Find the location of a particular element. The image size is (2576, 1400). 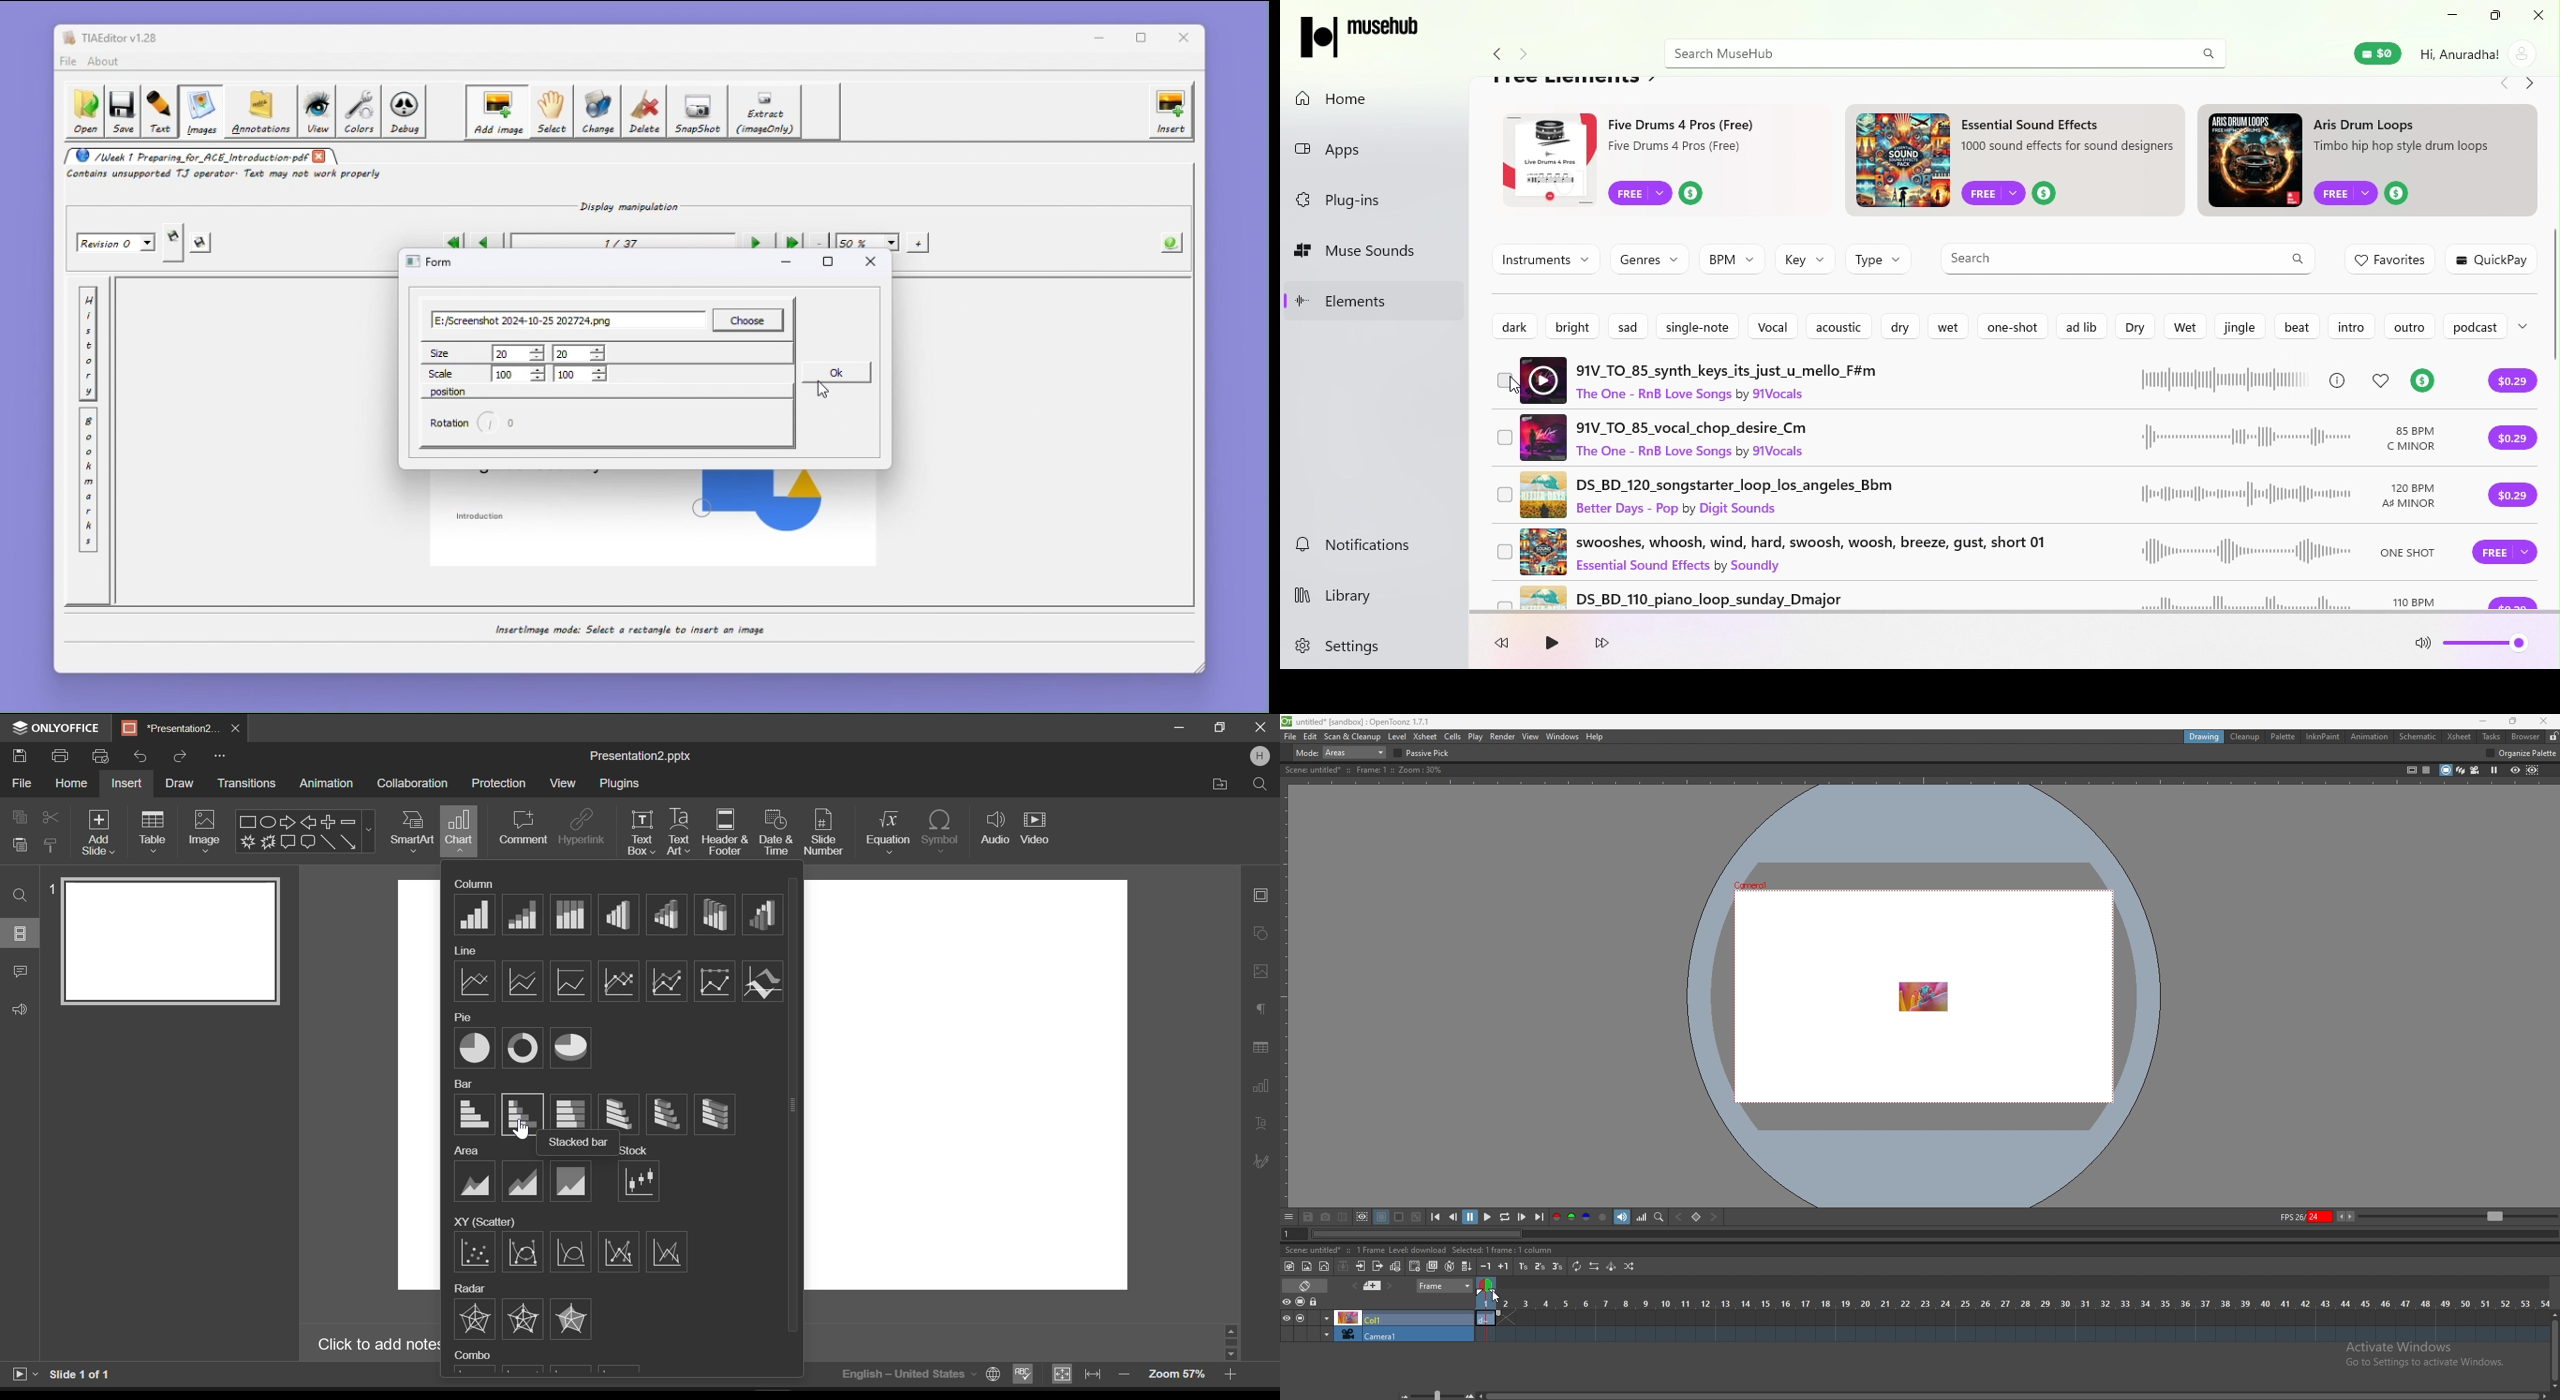

*Presentation2.pptx is located at coordinates (170, 729).